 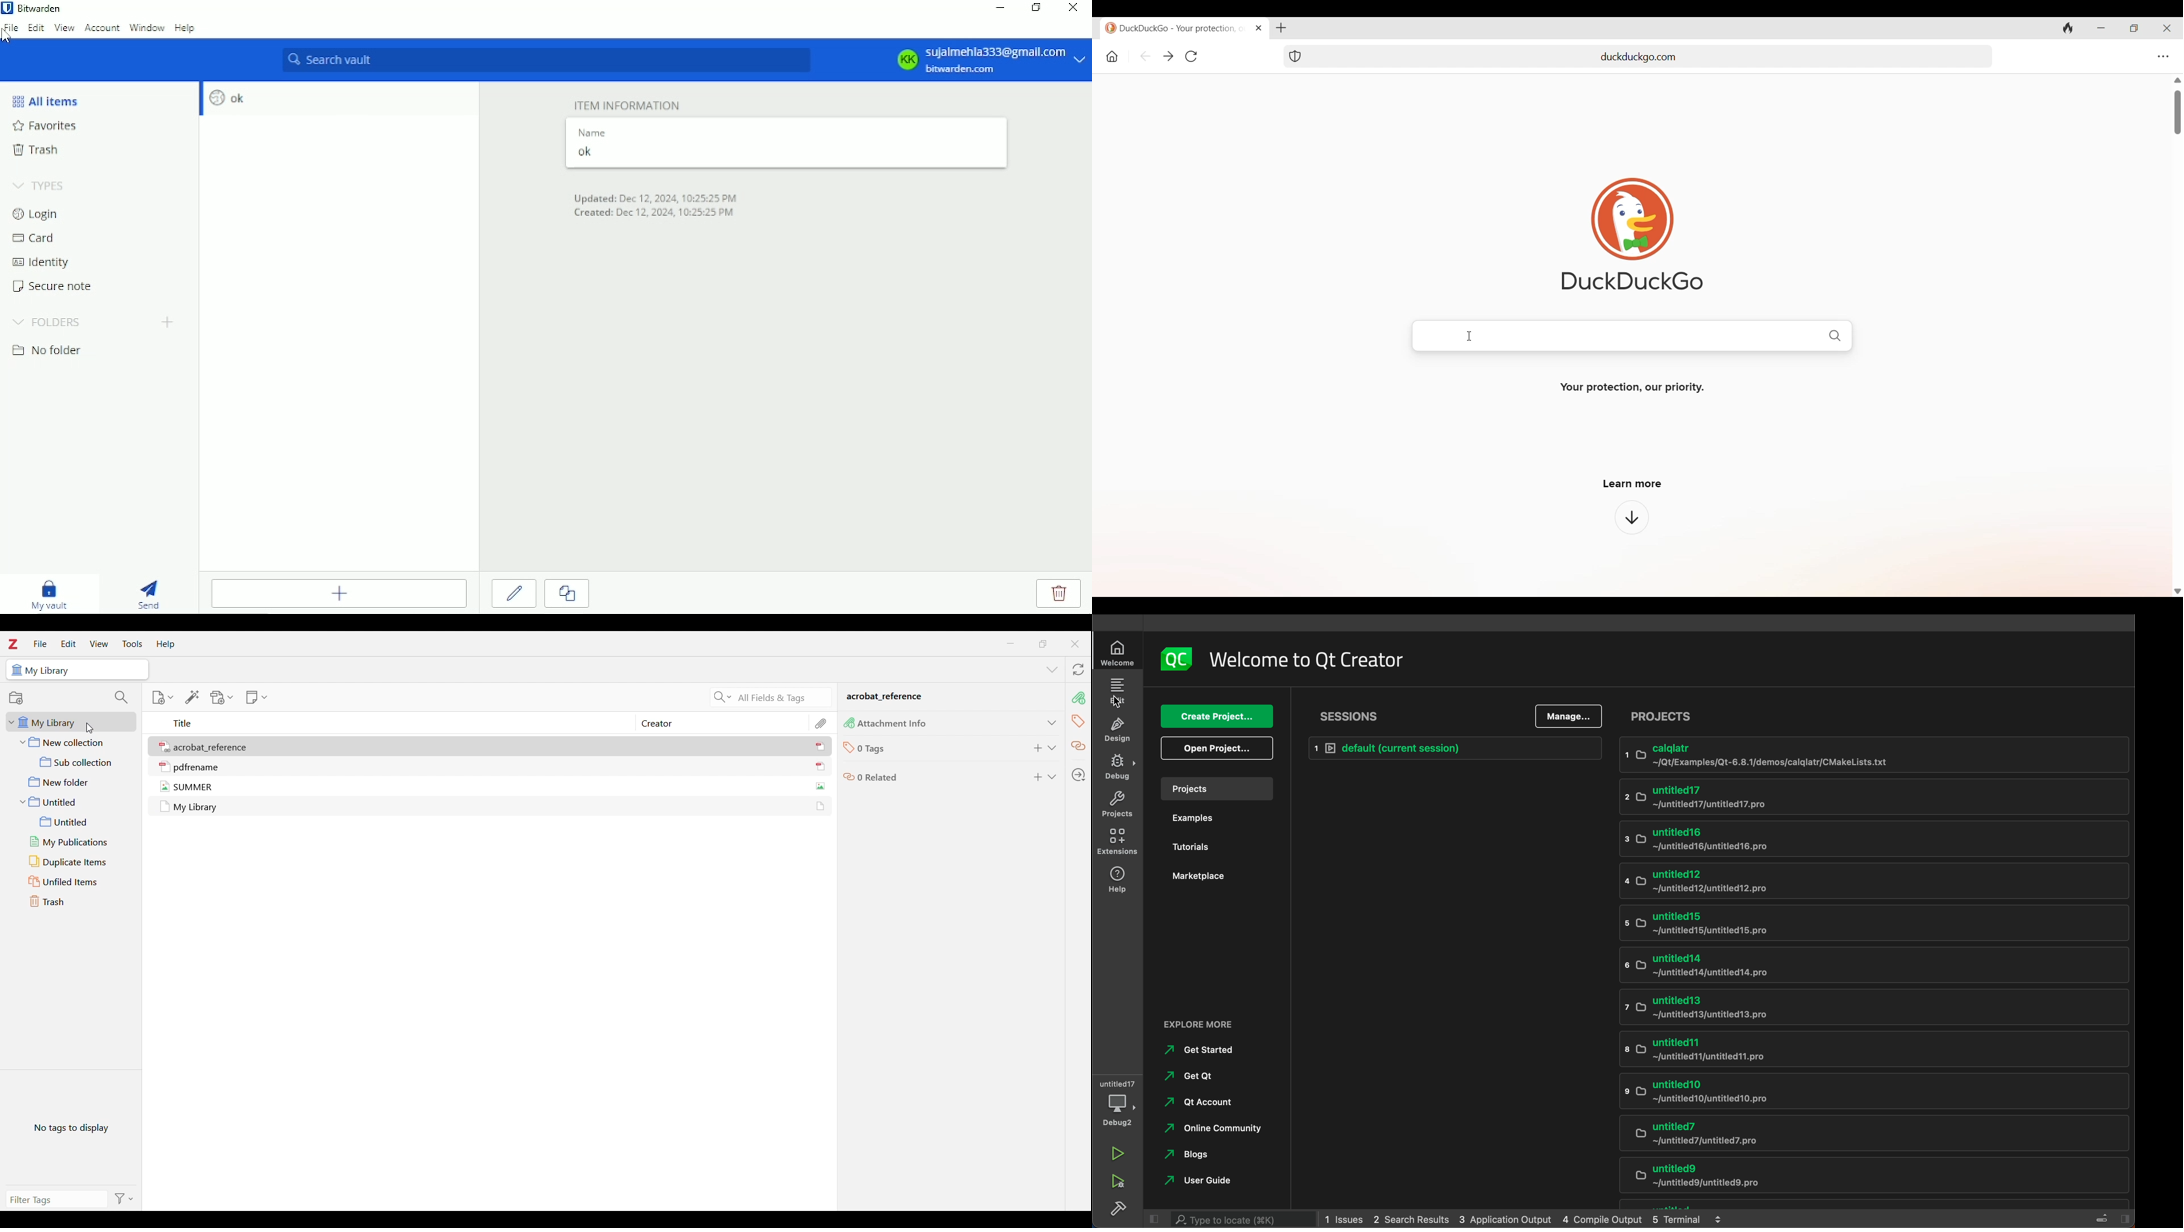 I want to click on session, so click(x=1353, y=715).